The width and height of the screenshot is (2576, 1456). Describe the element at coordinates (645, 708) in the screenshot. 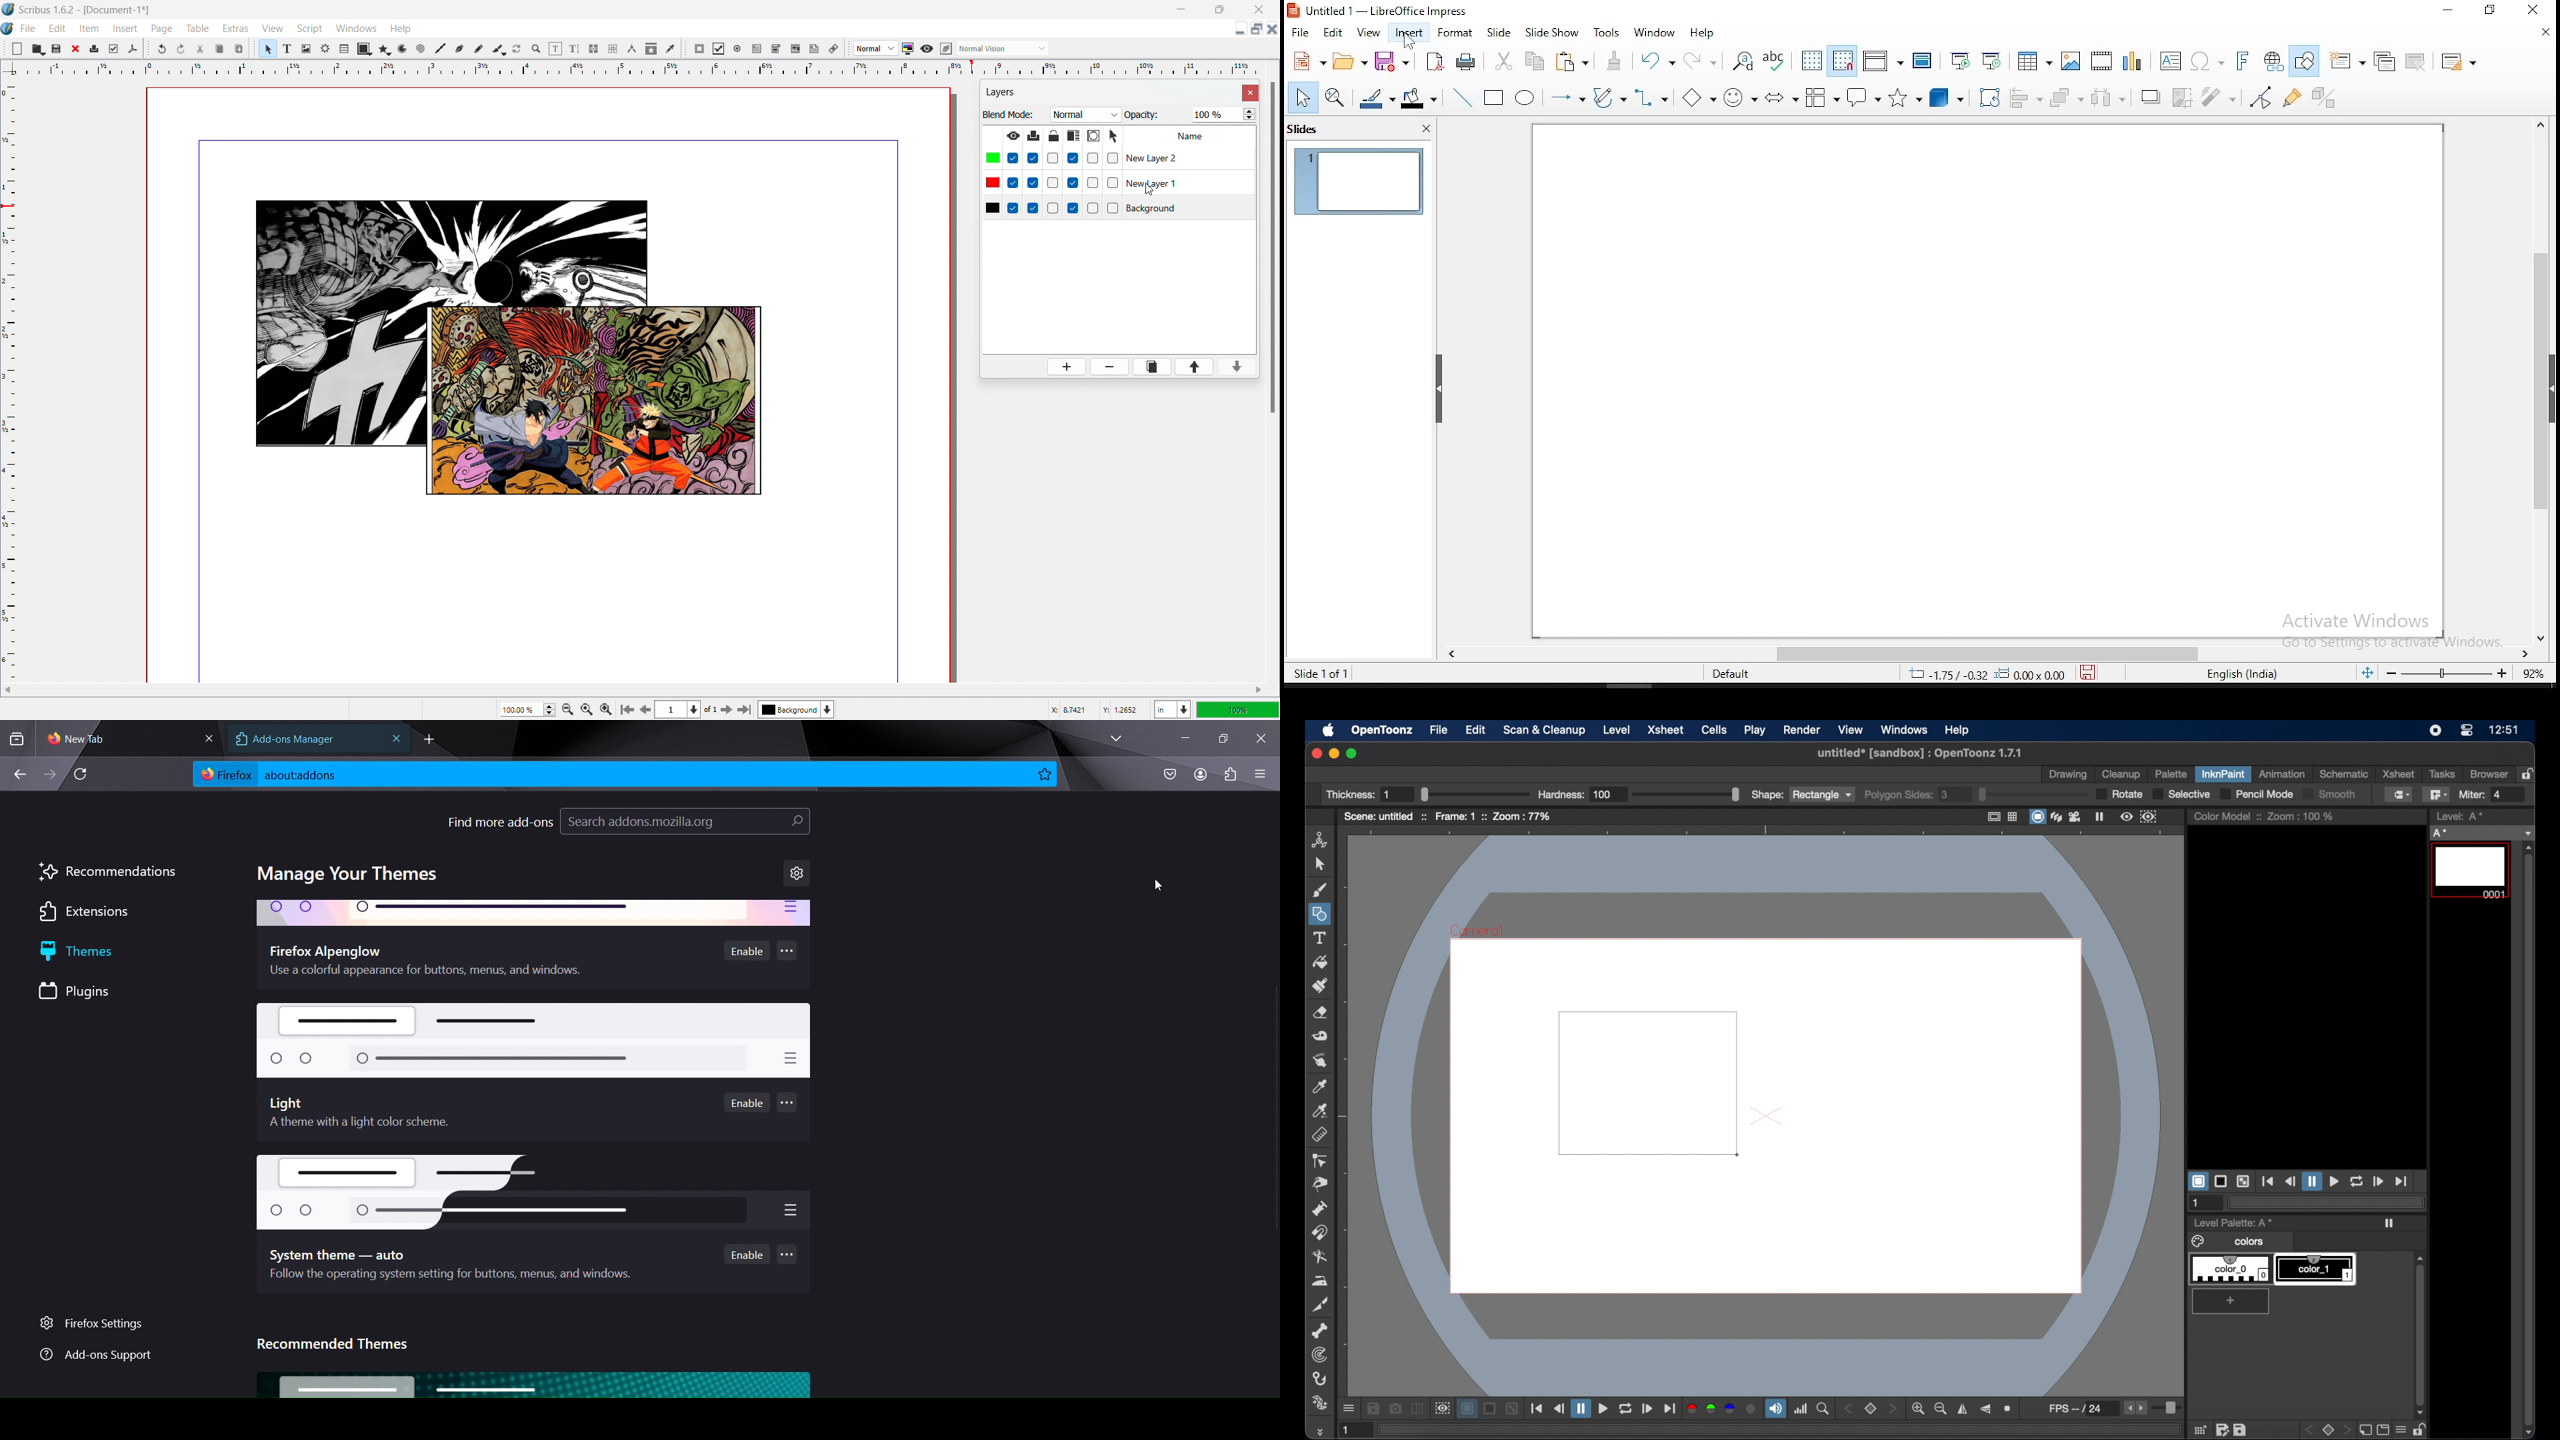

I see `go to previous page` at that location.